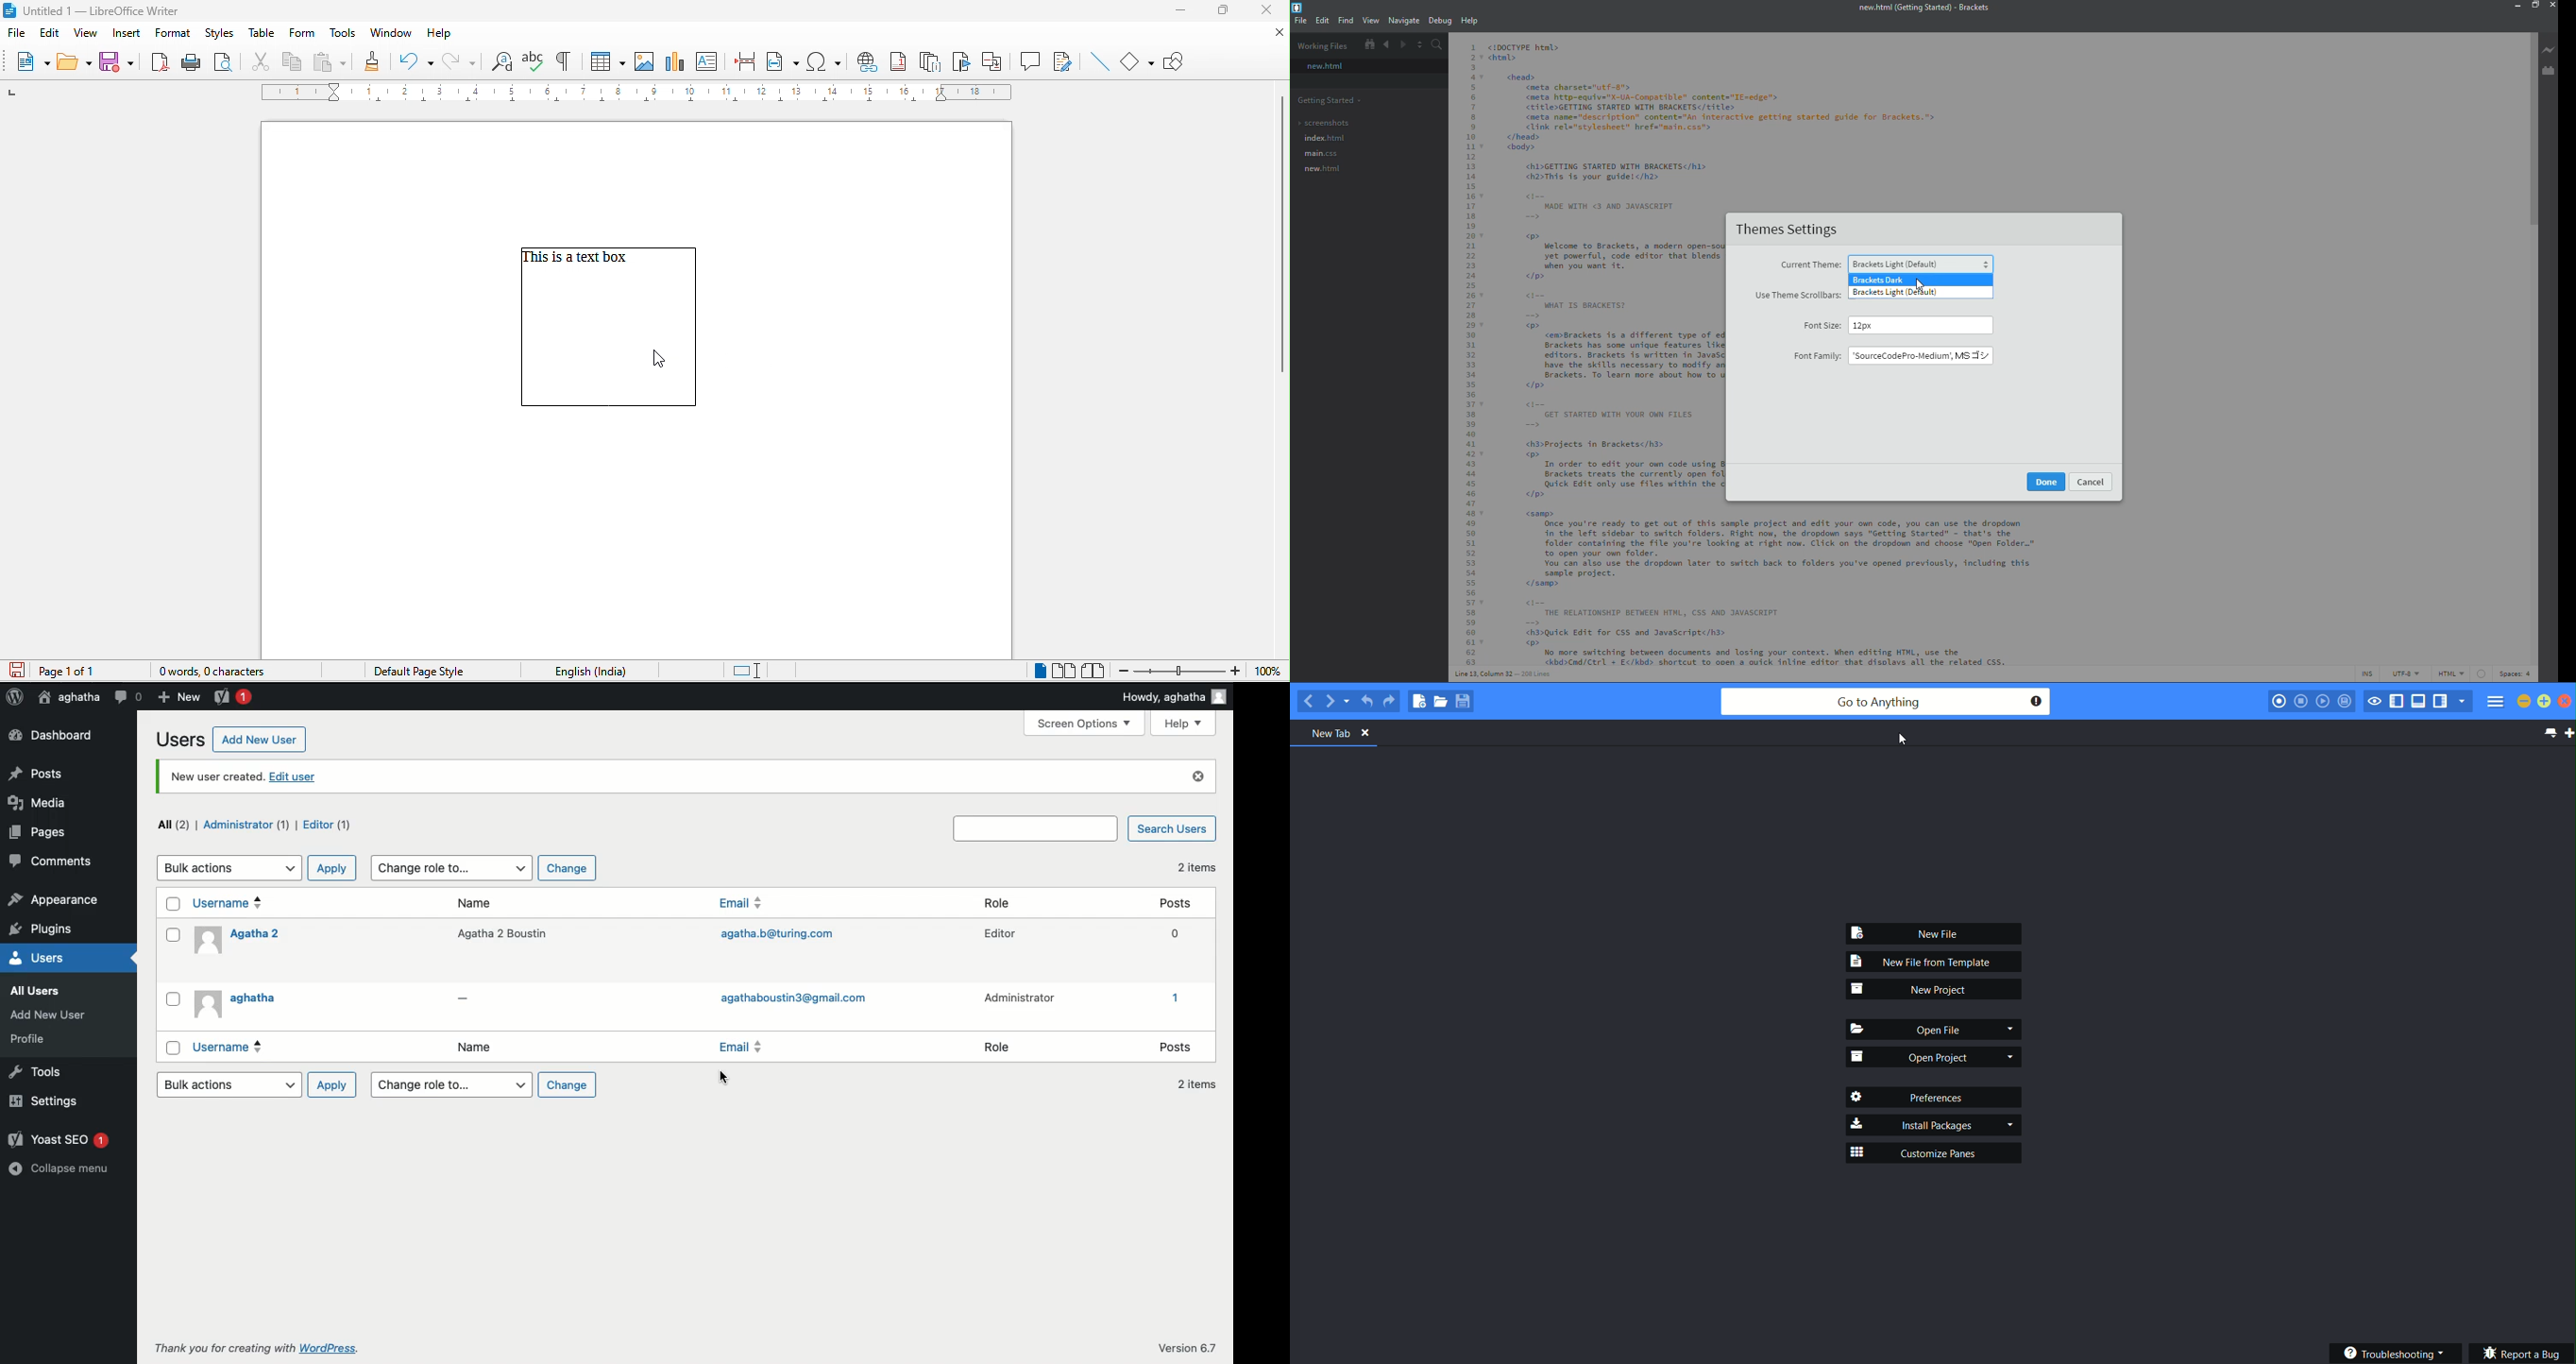  I want to click on view, so click(1371, 20).